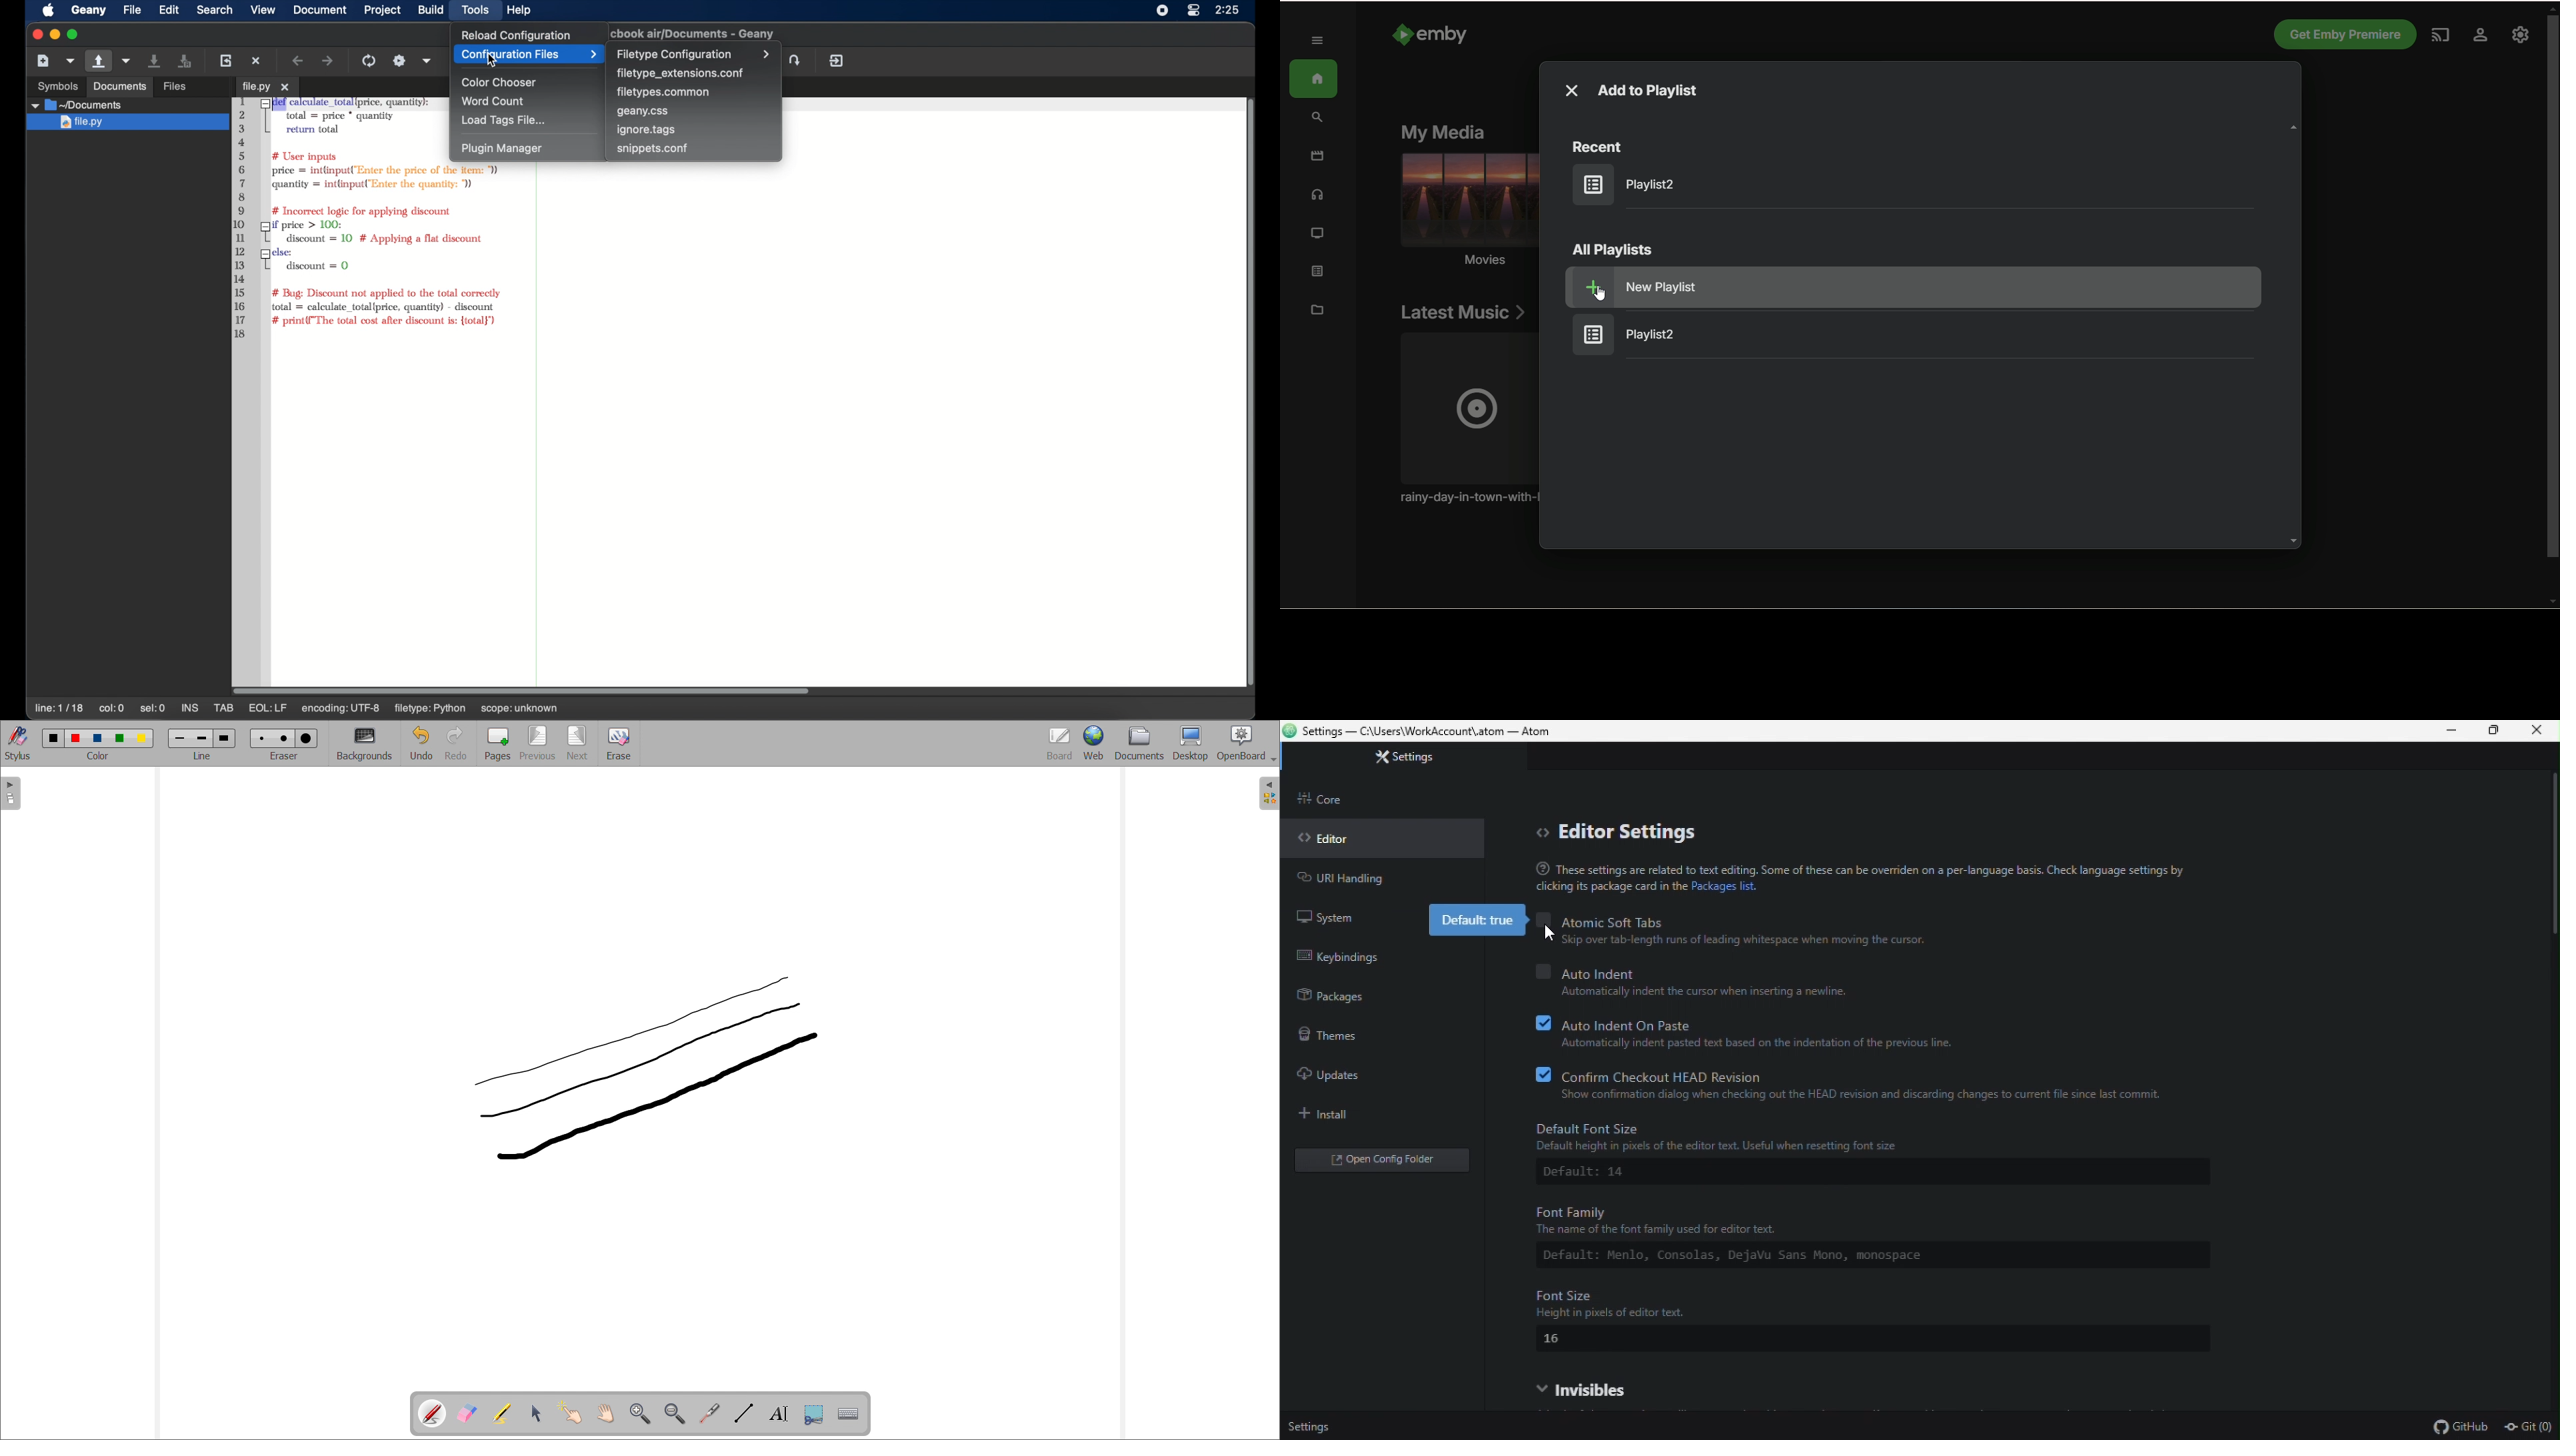 The width and height of the screenshot is (2576, 1456). I want to click on cursor, so click(813, 1035).